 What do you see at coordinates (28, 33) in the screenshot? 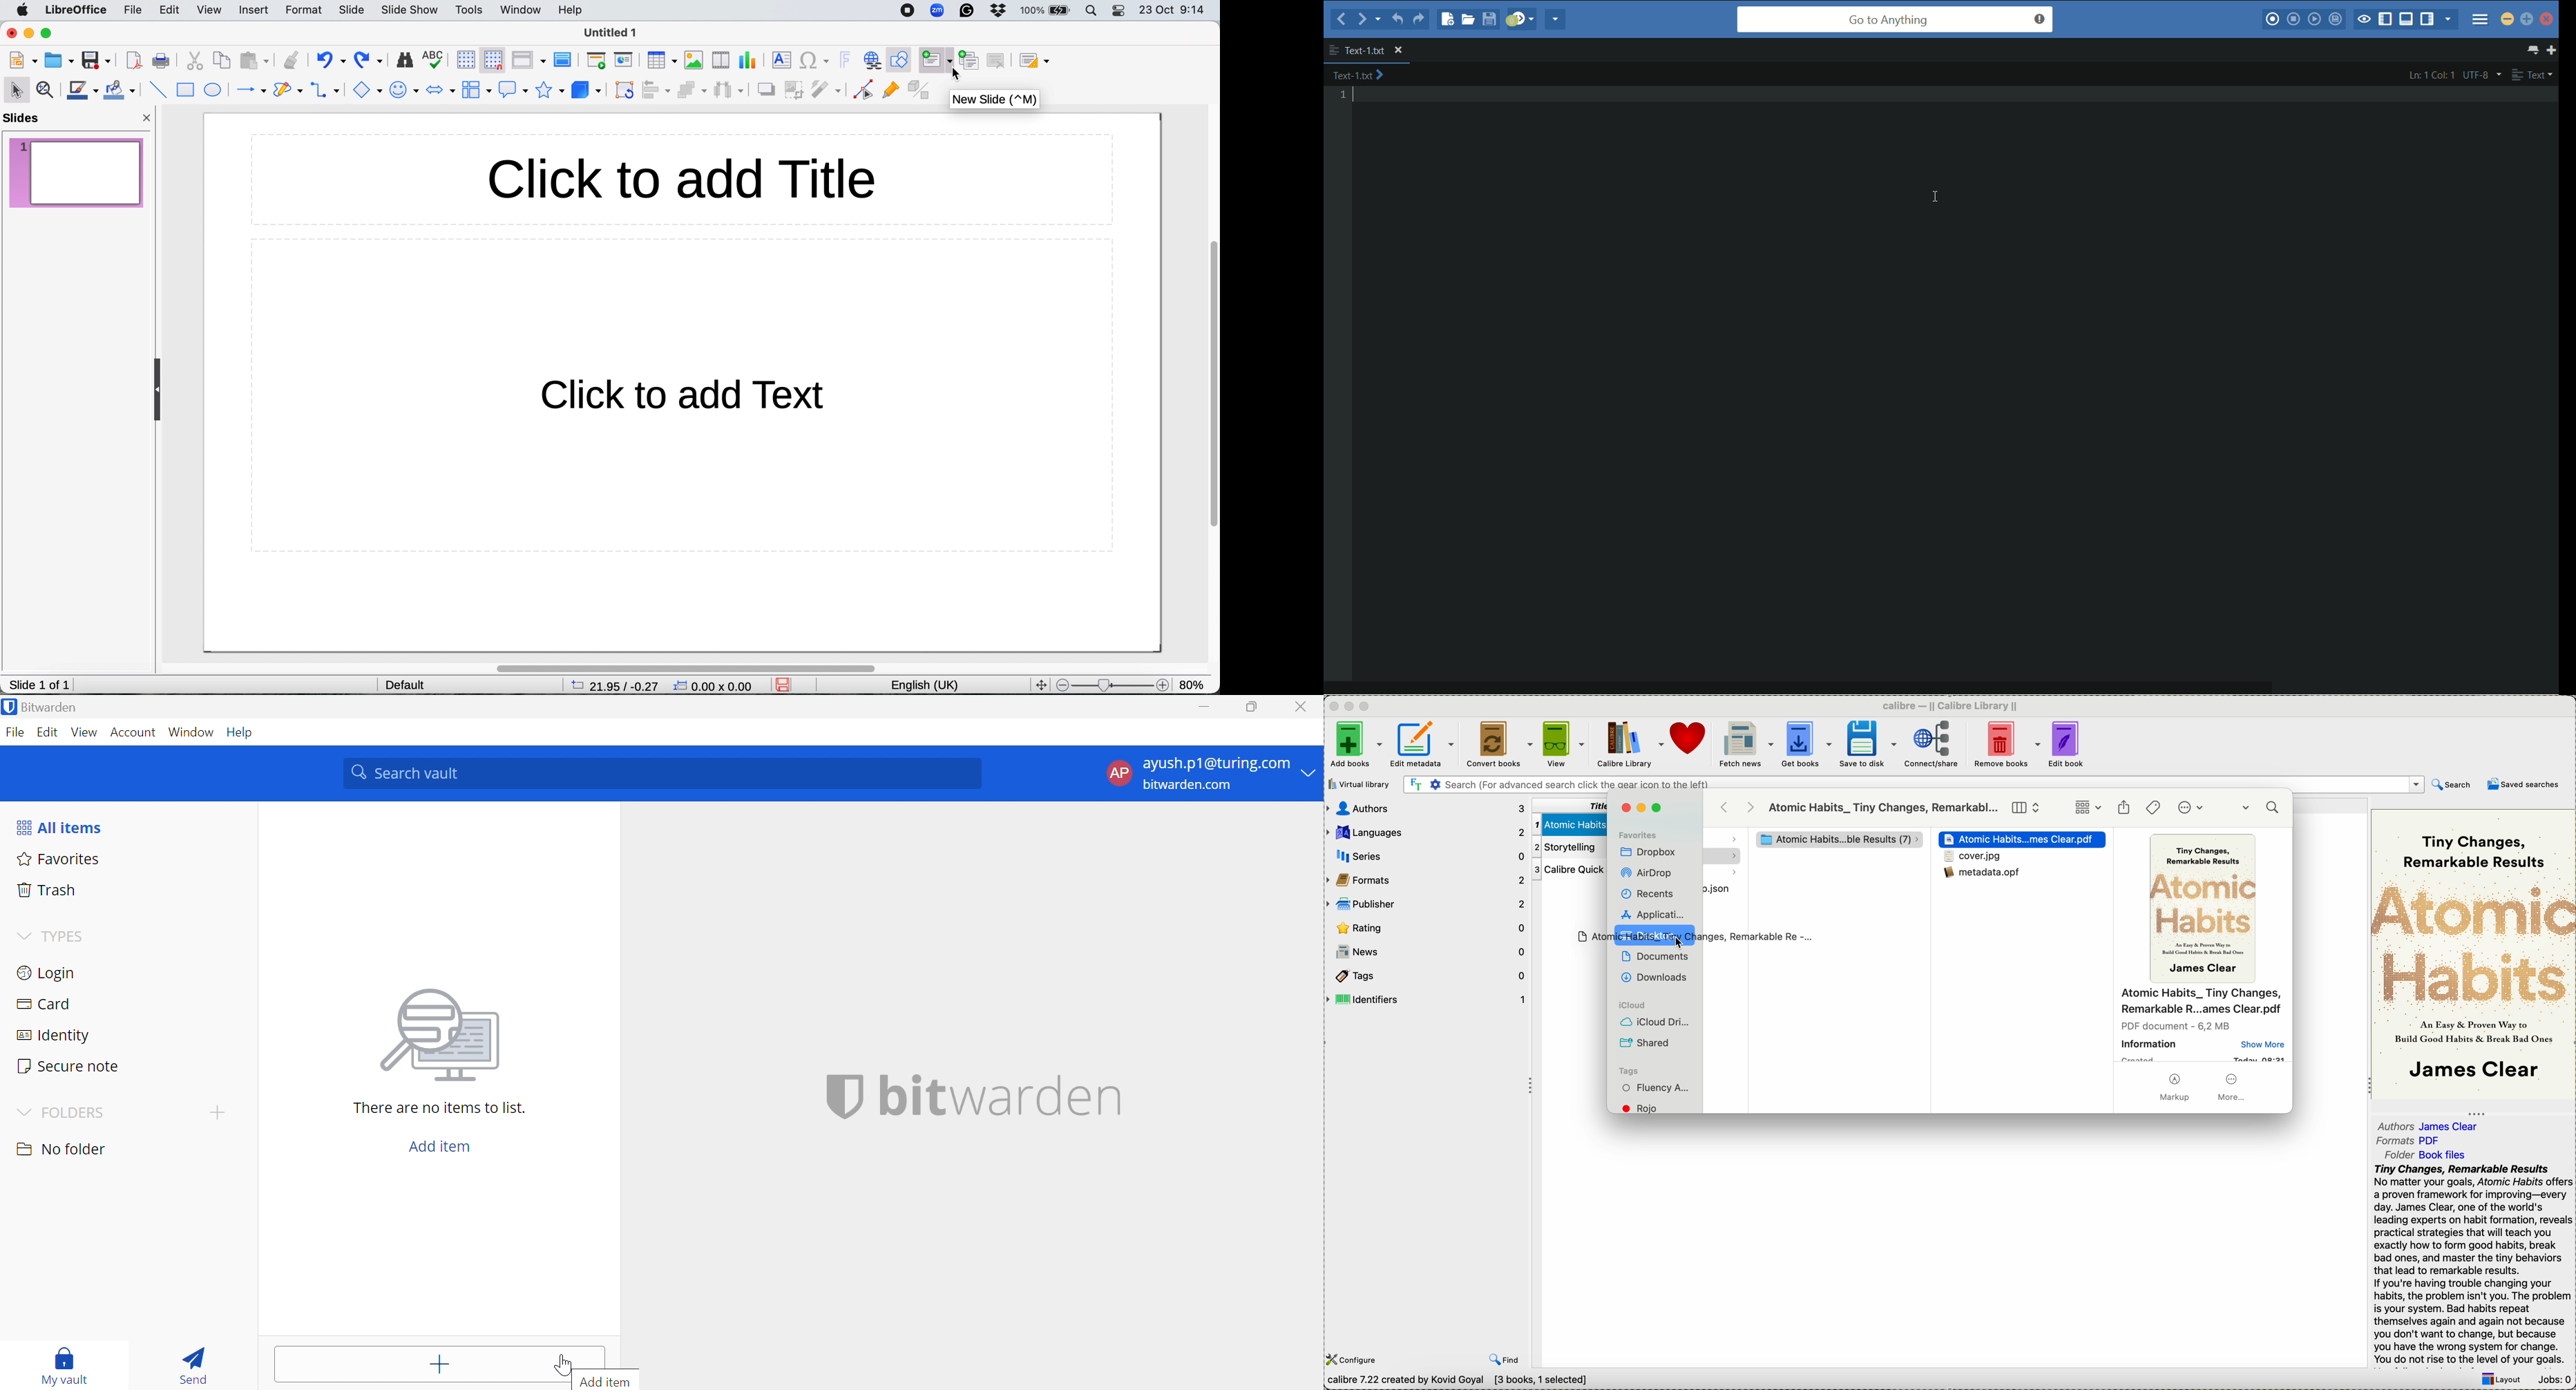
I see `minimise` at bounding box center [28, 33].